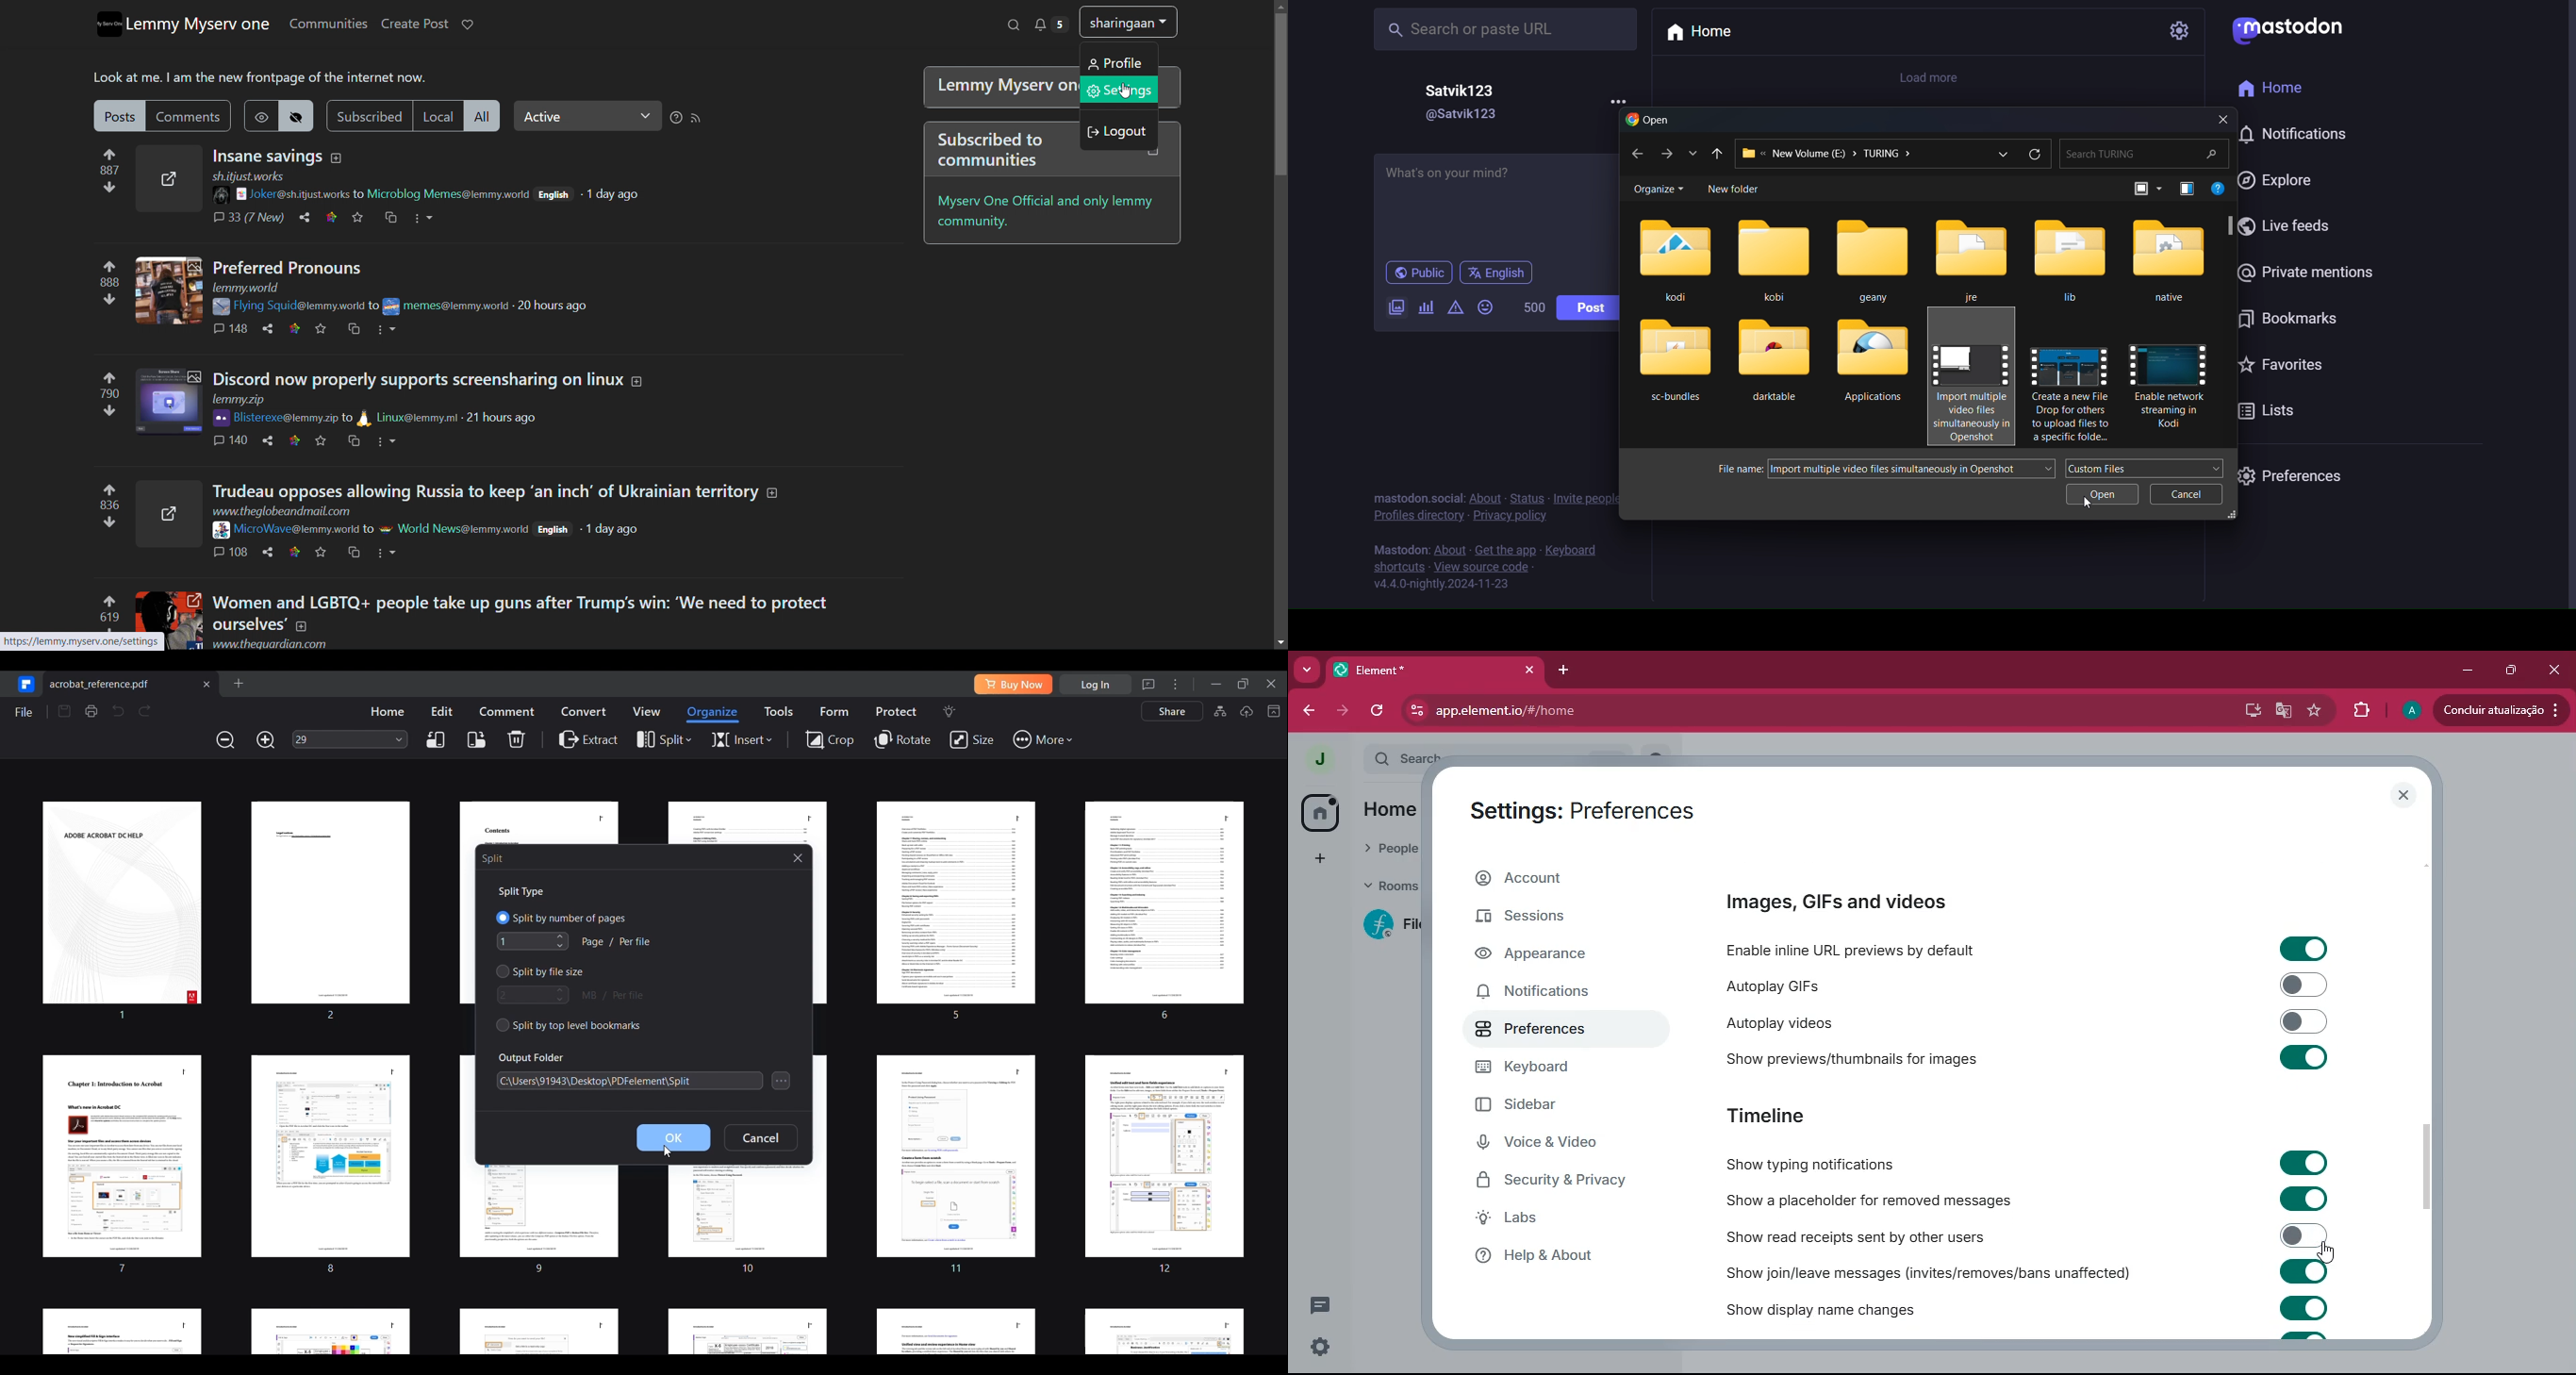  What do you see at coordinates (1319, 758) in the screenshot?
I see `profile picture` at bounding box center [1319, 758].